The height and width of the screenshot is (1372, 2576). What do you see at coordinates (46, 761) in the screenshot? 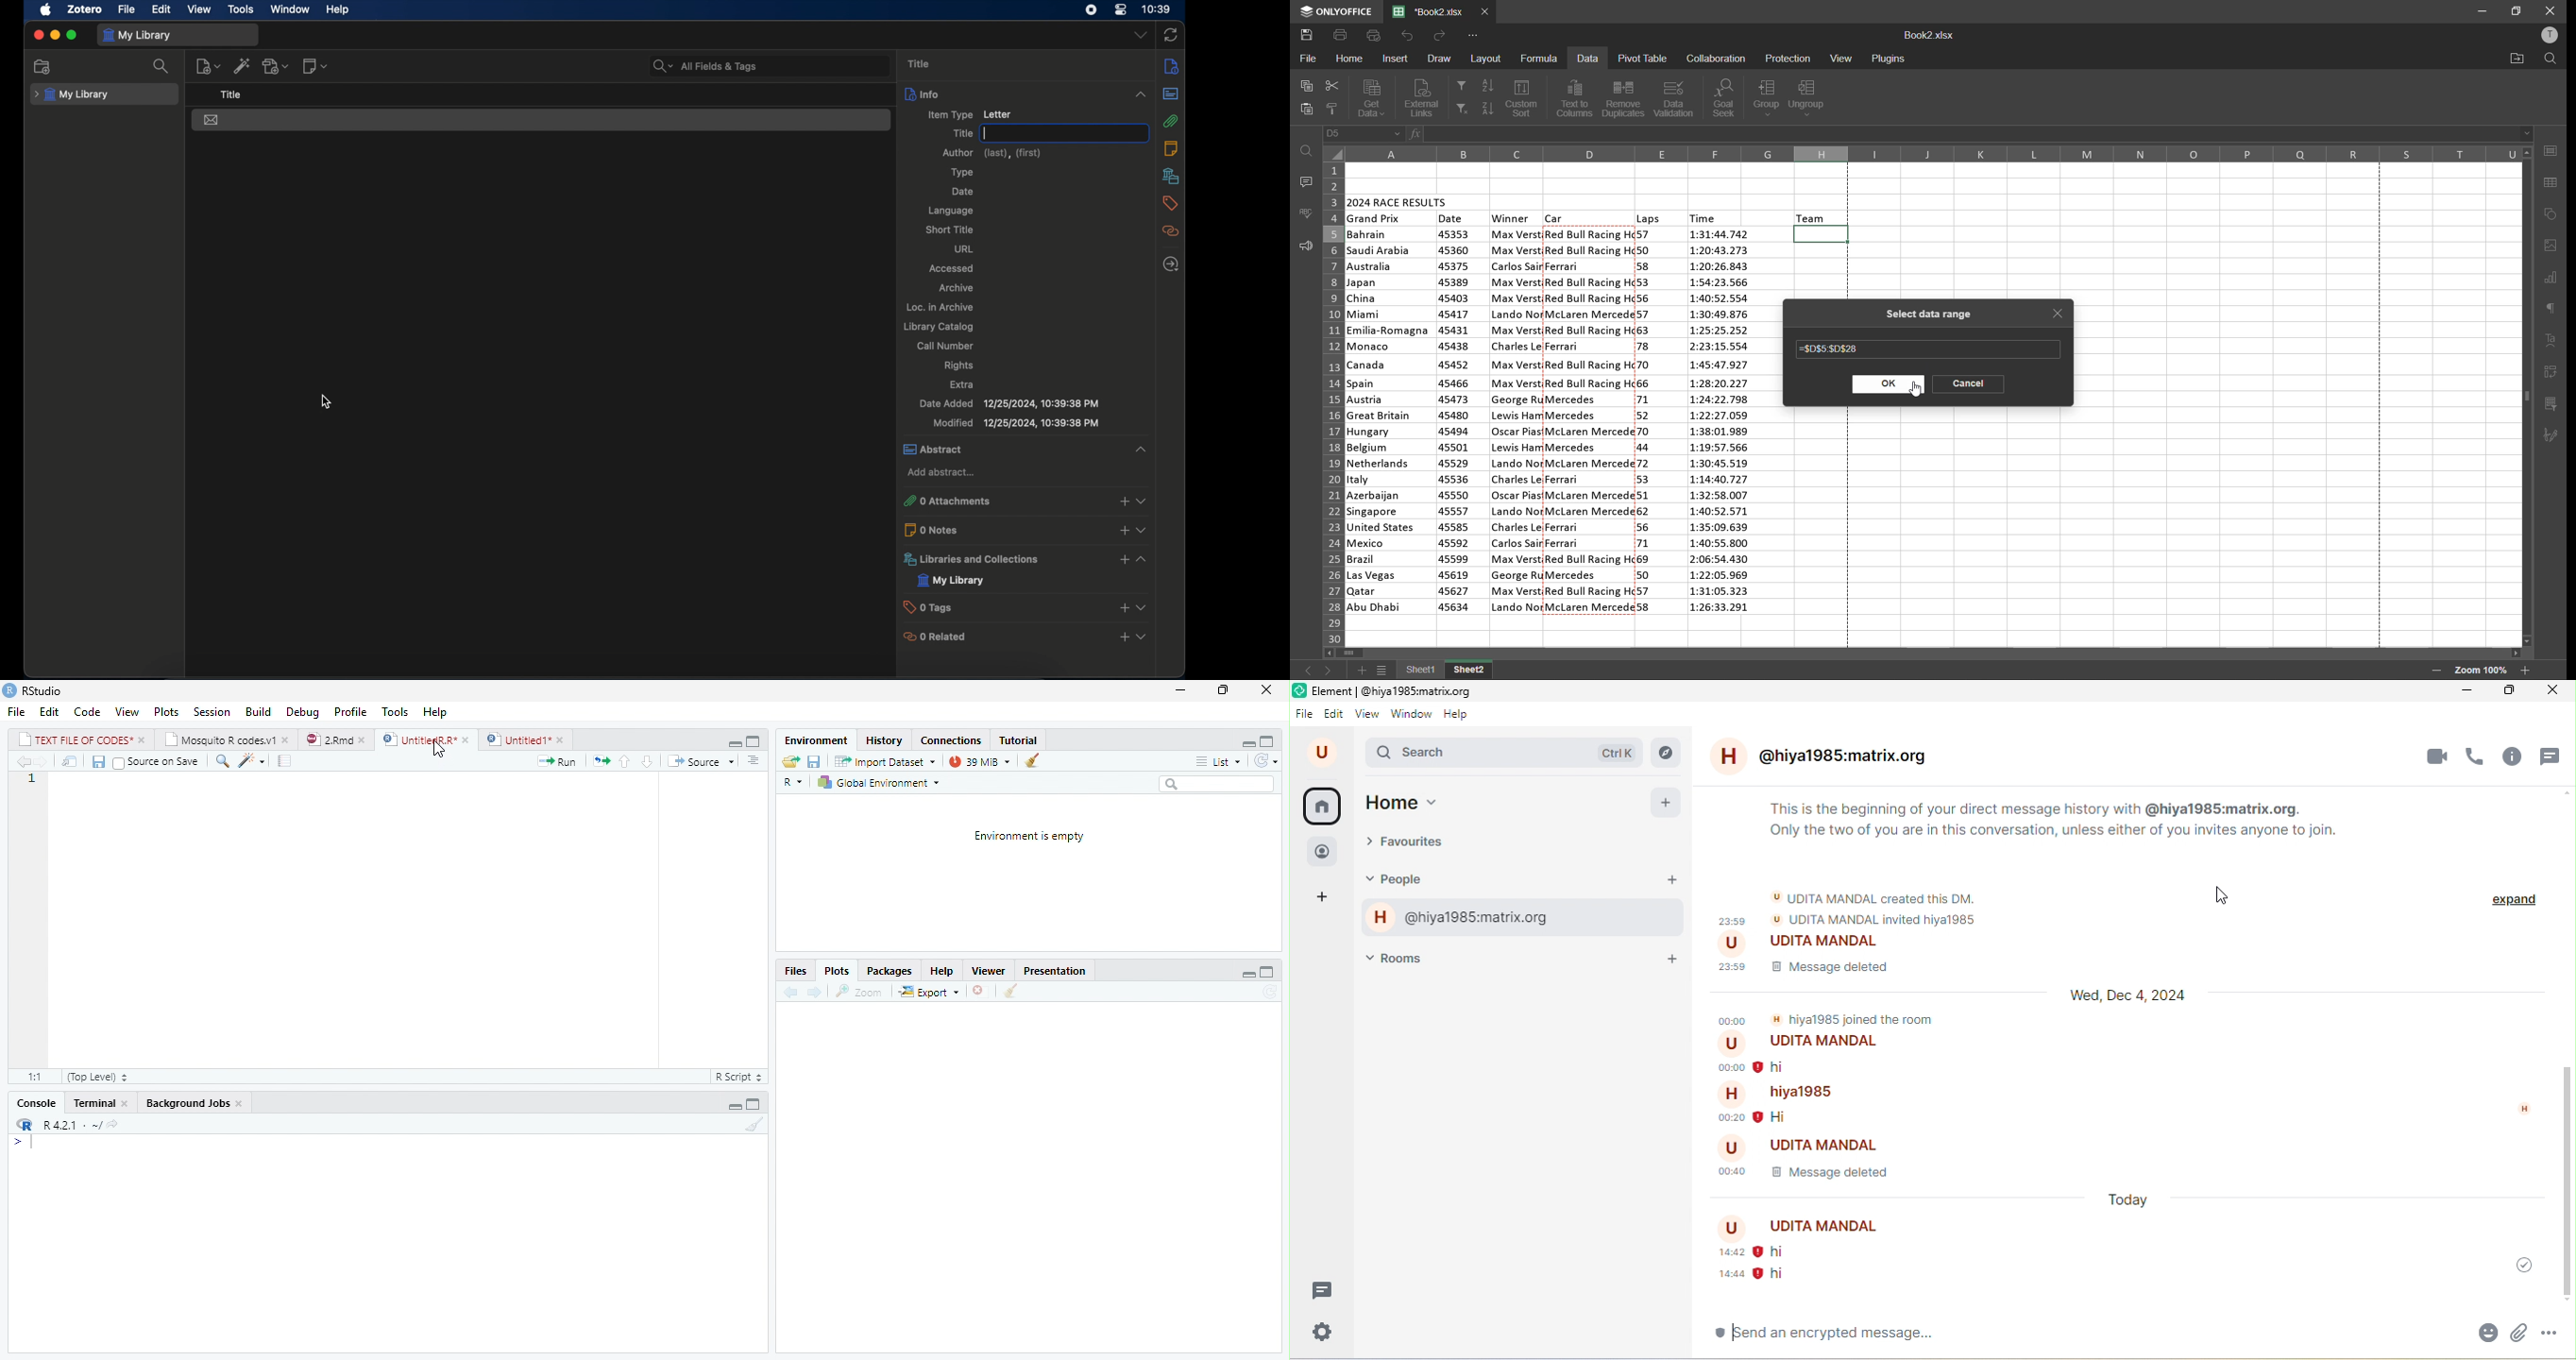
I see `Next` at bounding box center [46, 761].